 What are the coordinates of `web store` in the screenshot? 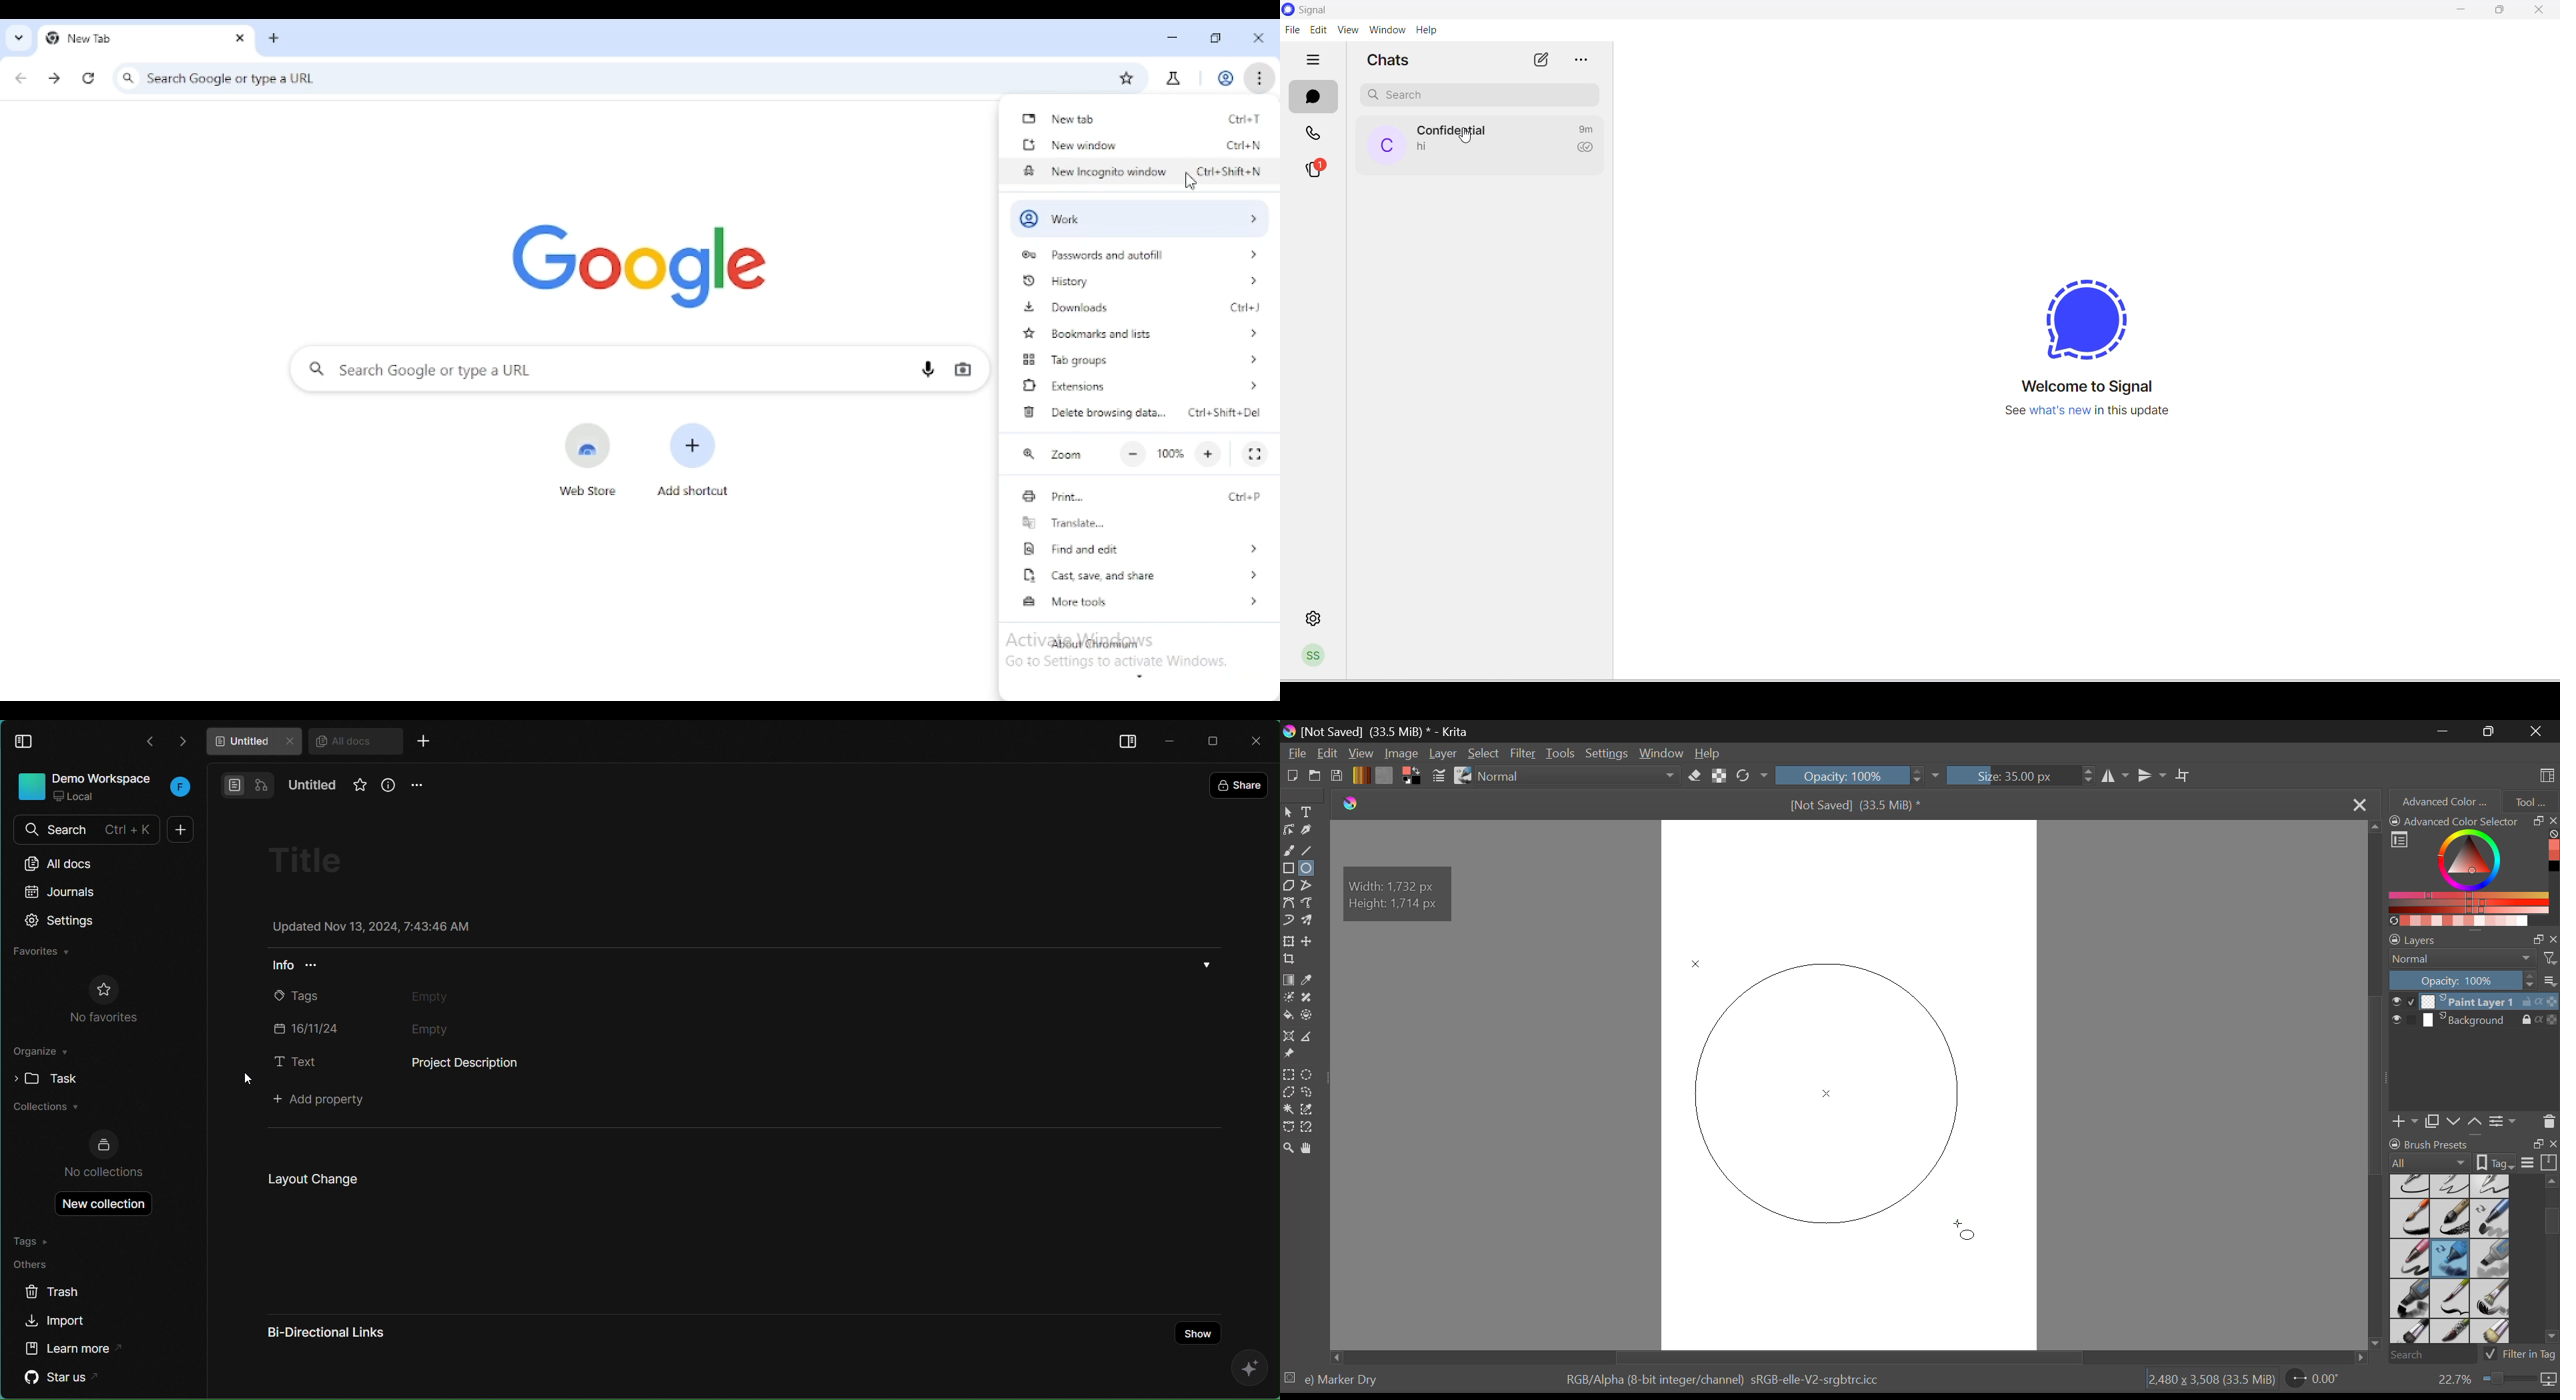 It's located at (589, 460).